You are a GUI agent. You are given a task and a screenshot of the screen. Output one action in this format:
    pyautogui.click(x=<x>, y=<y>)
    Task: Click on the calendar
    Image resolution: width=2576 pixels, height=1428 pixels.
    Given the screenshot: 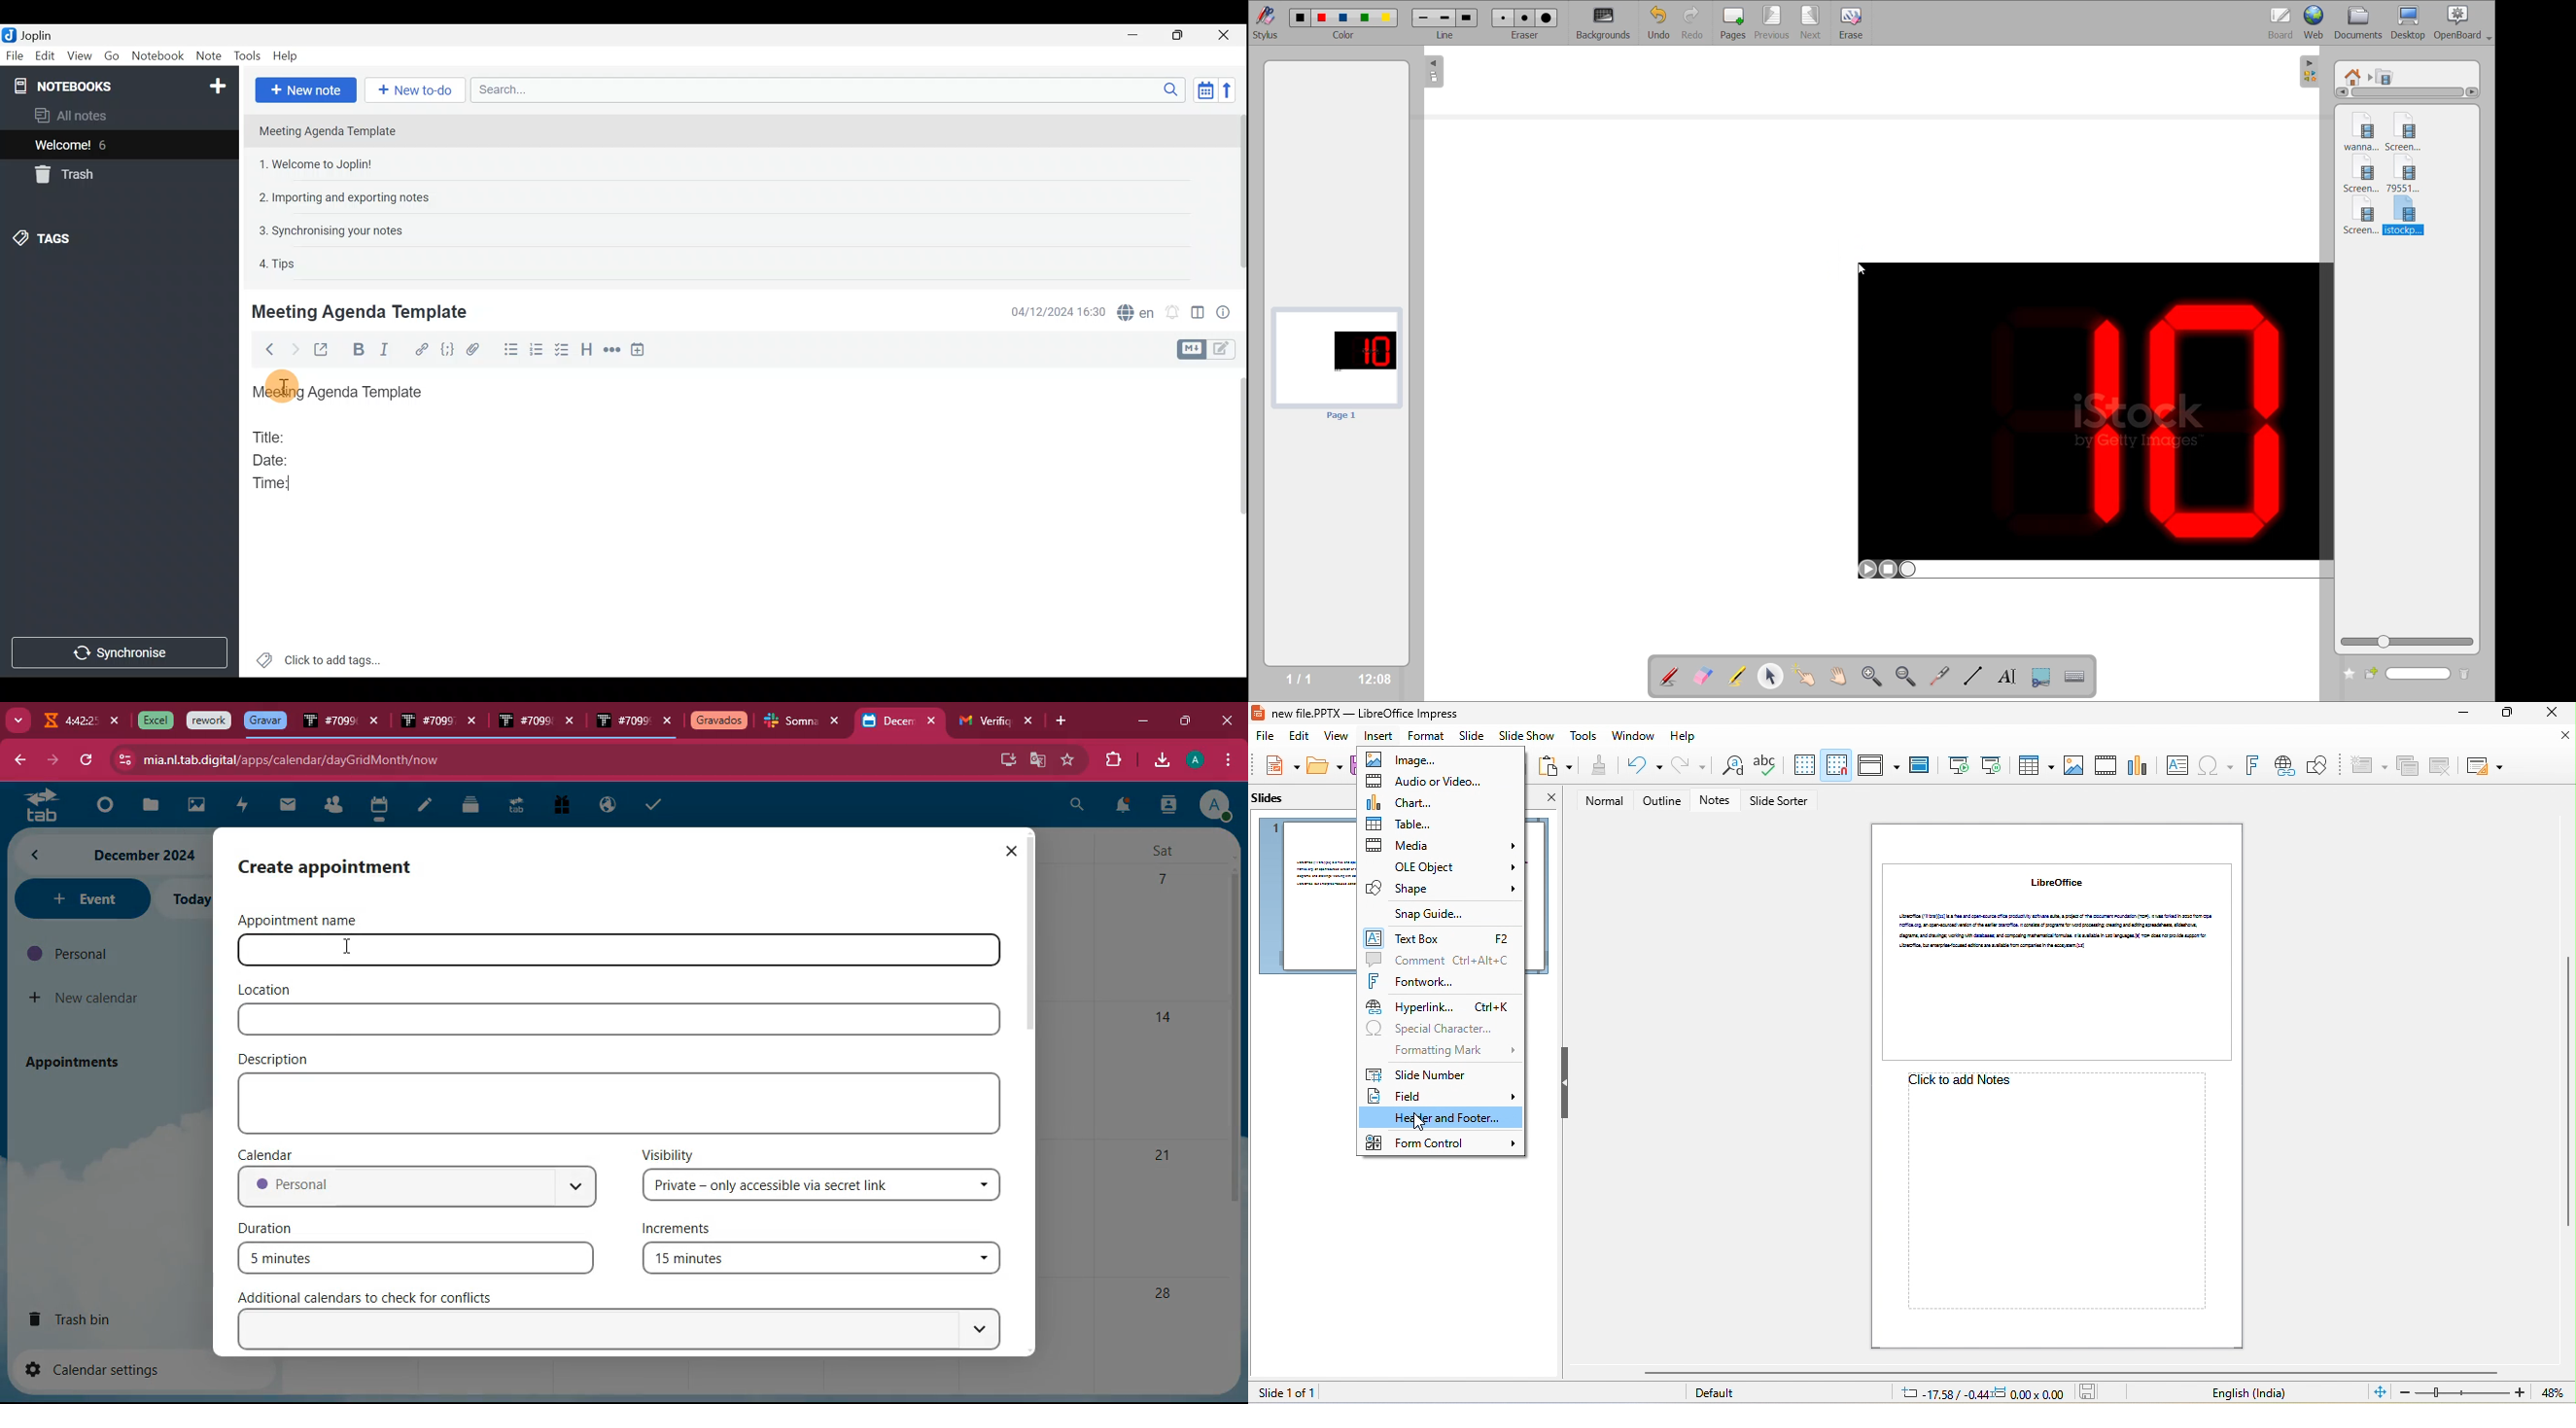 What is the action you would take?
    pyautogui.click(x=378, y=808)
    